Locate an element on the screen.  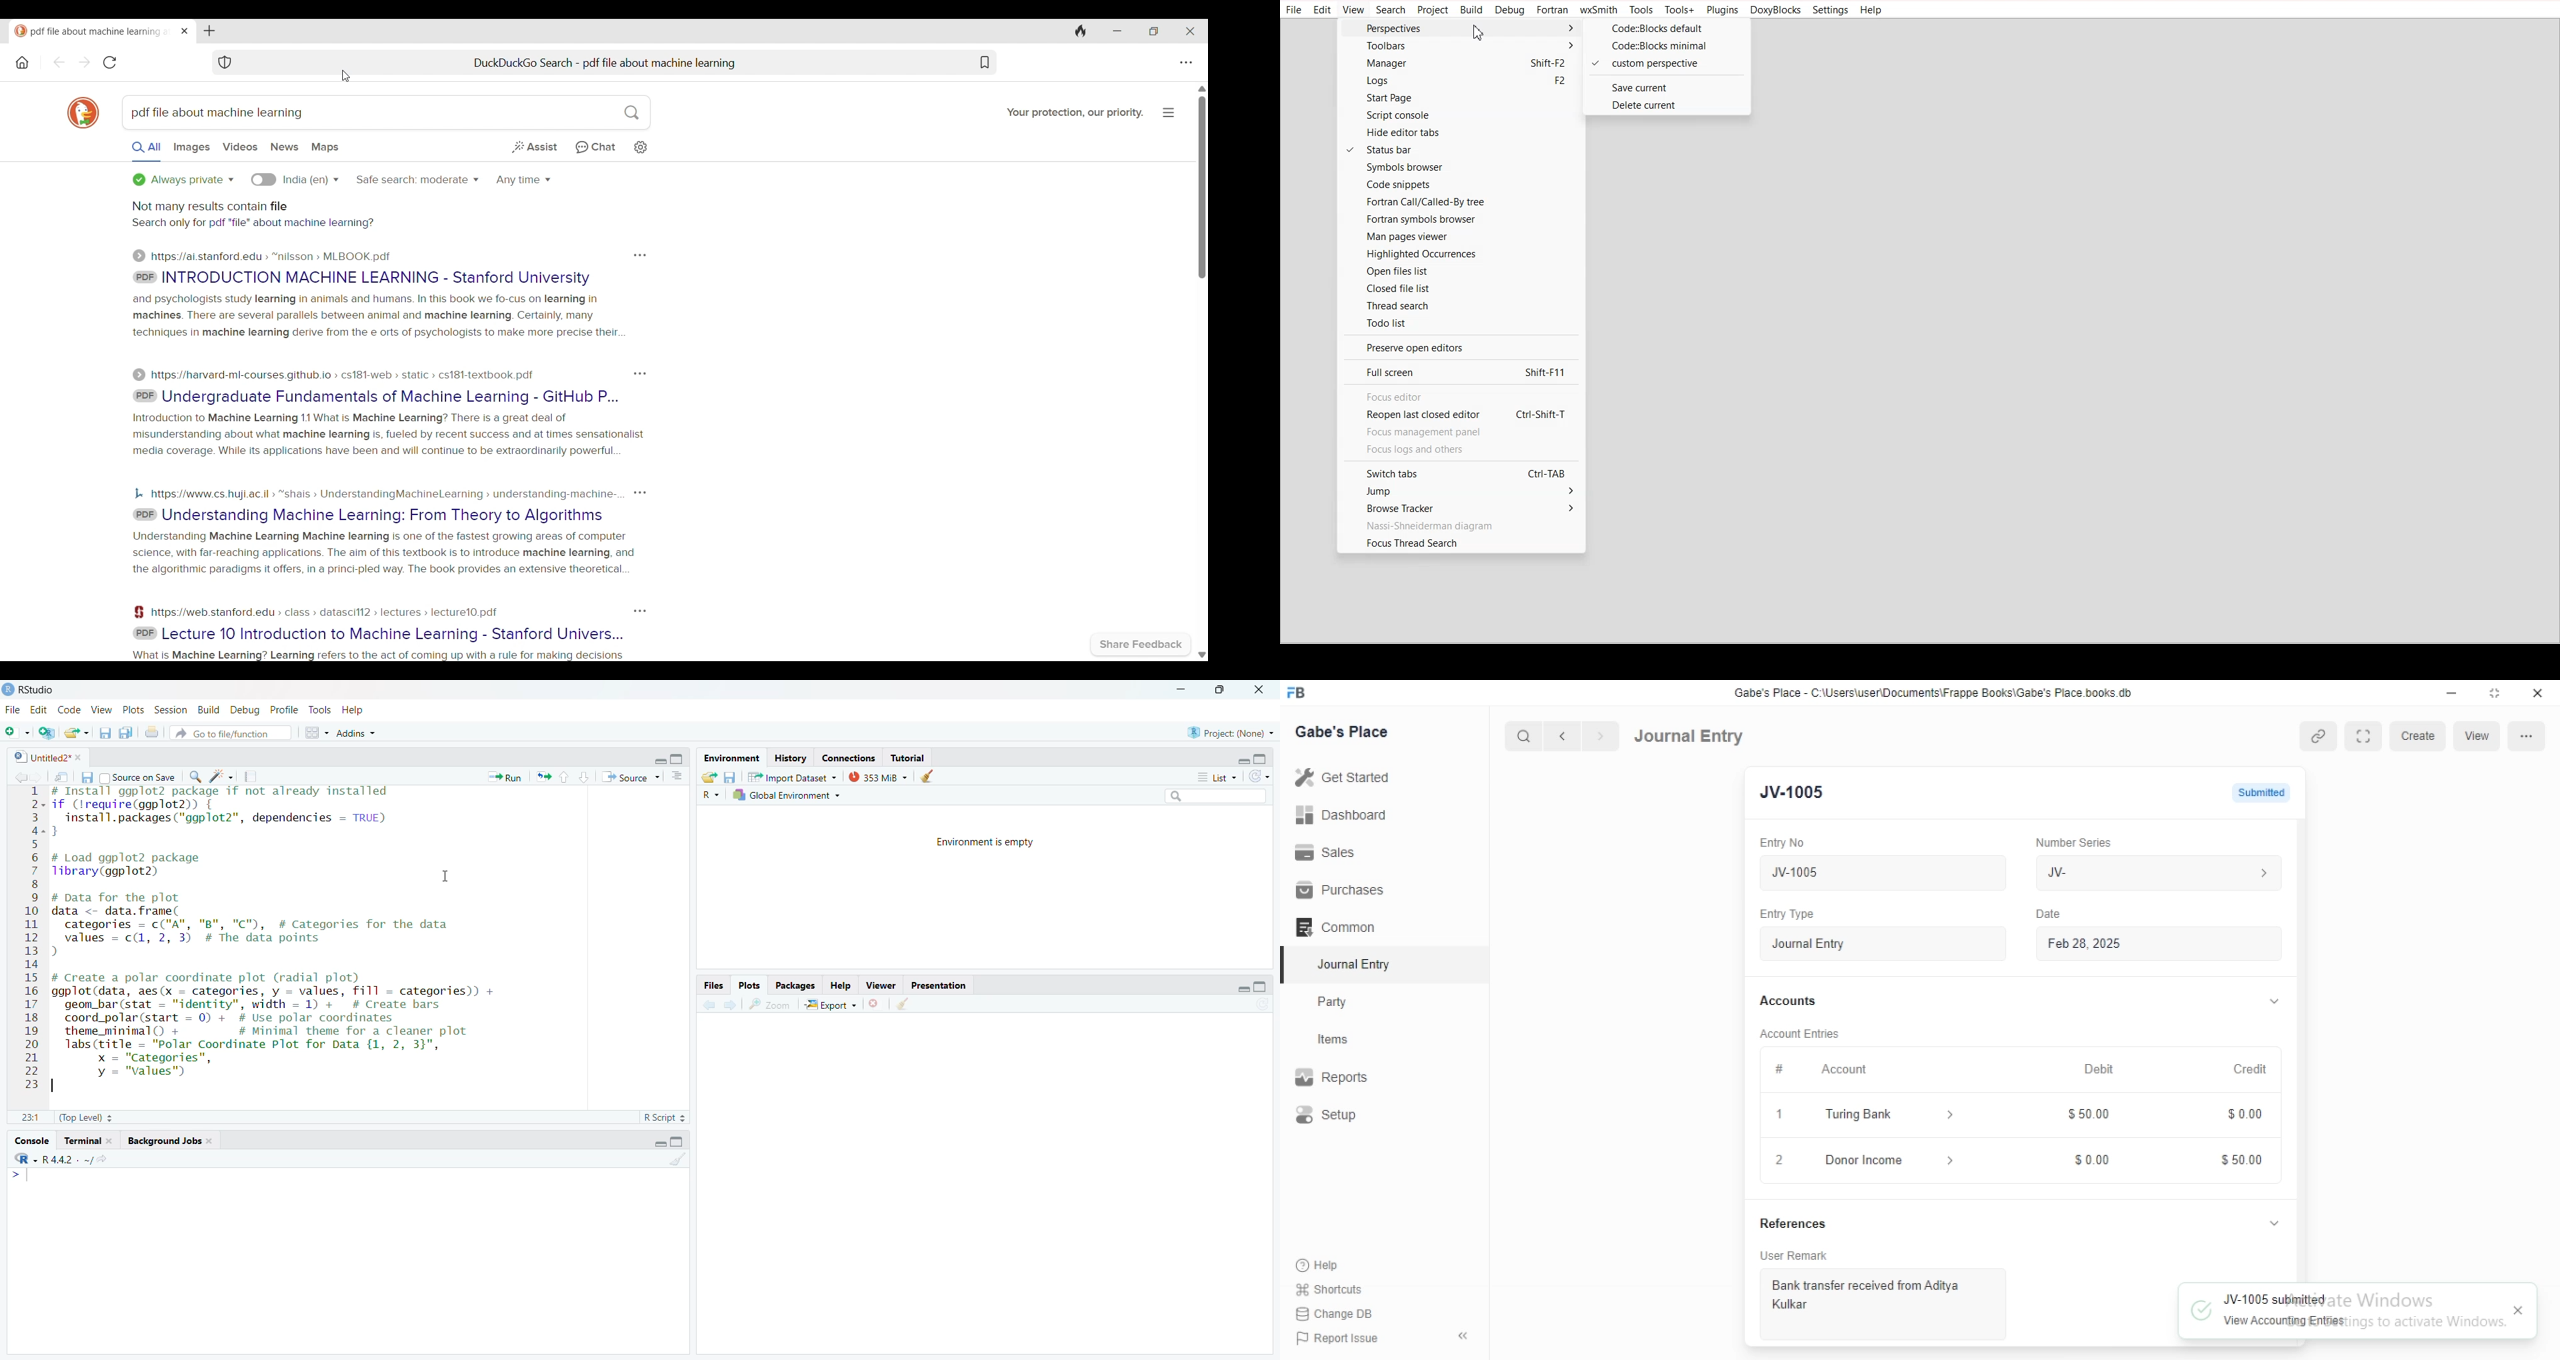
next is located at coordinates (1598, 737).